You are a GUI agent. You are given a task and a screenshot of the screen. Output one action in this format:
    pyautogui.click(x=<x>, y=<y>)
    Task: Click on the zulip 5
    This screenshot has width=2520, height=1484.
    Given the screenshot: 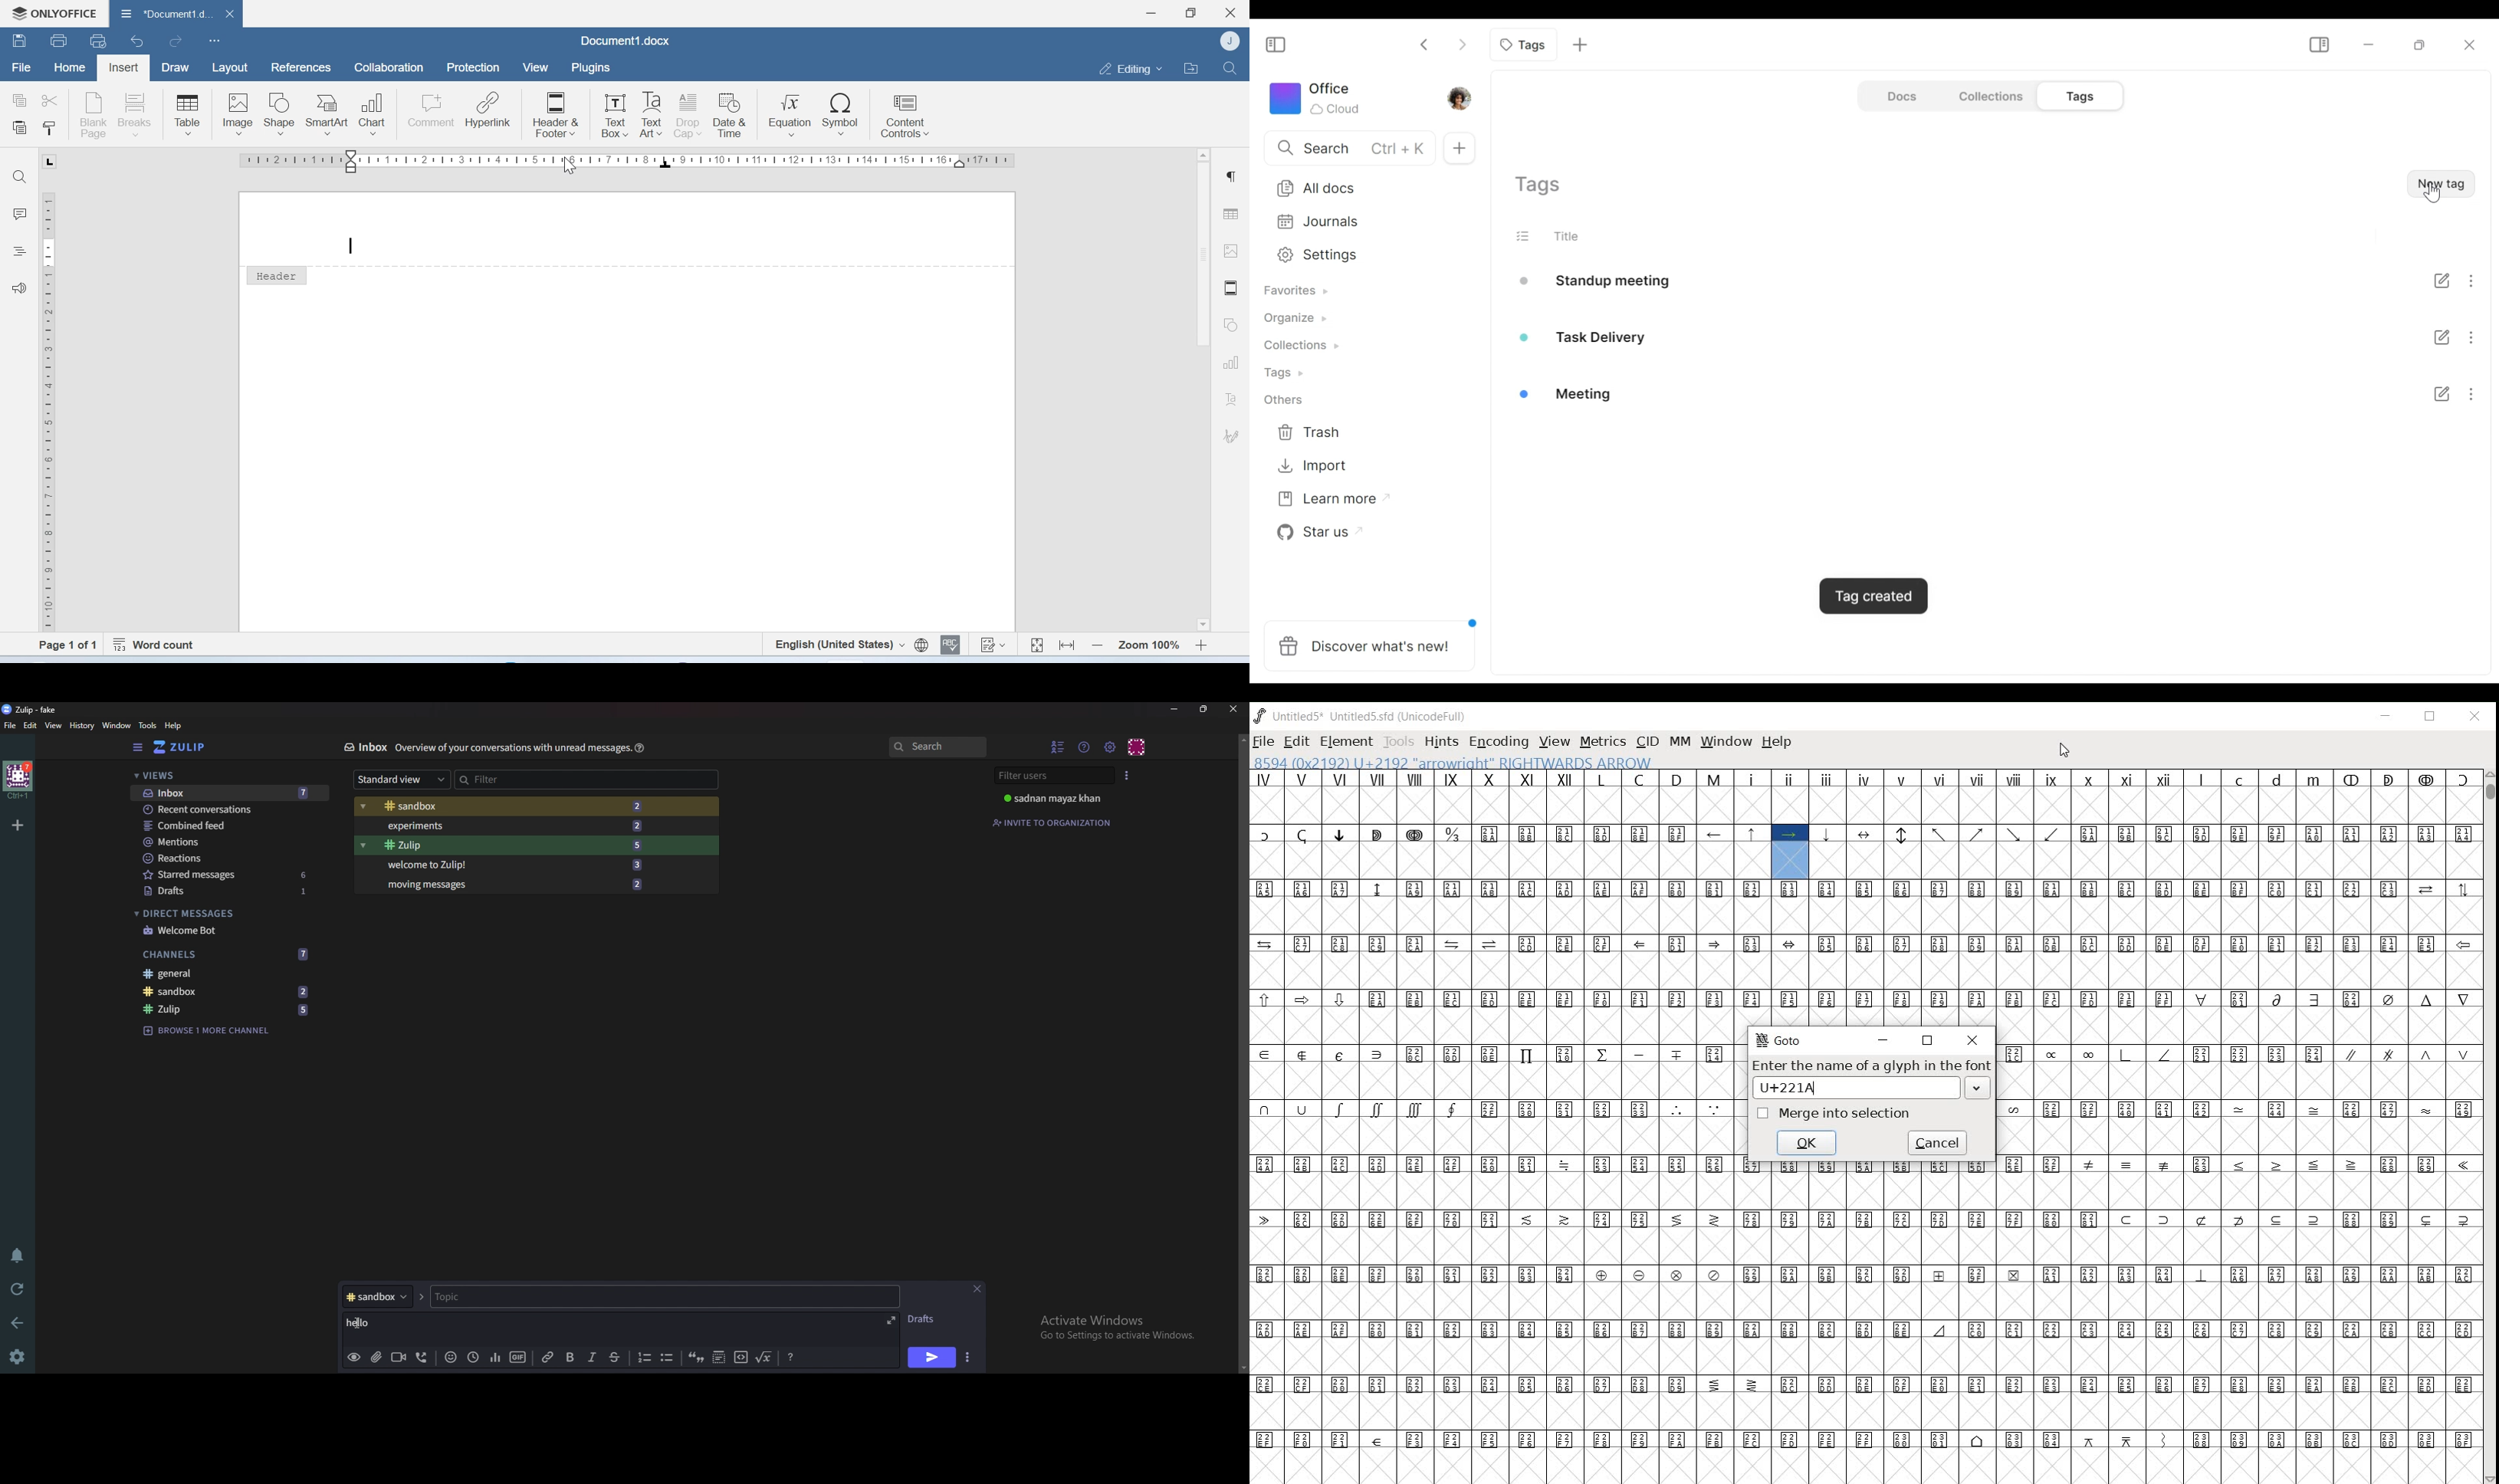 What is the action you would take?
    pyautogui.click(x=504, y=846)
    